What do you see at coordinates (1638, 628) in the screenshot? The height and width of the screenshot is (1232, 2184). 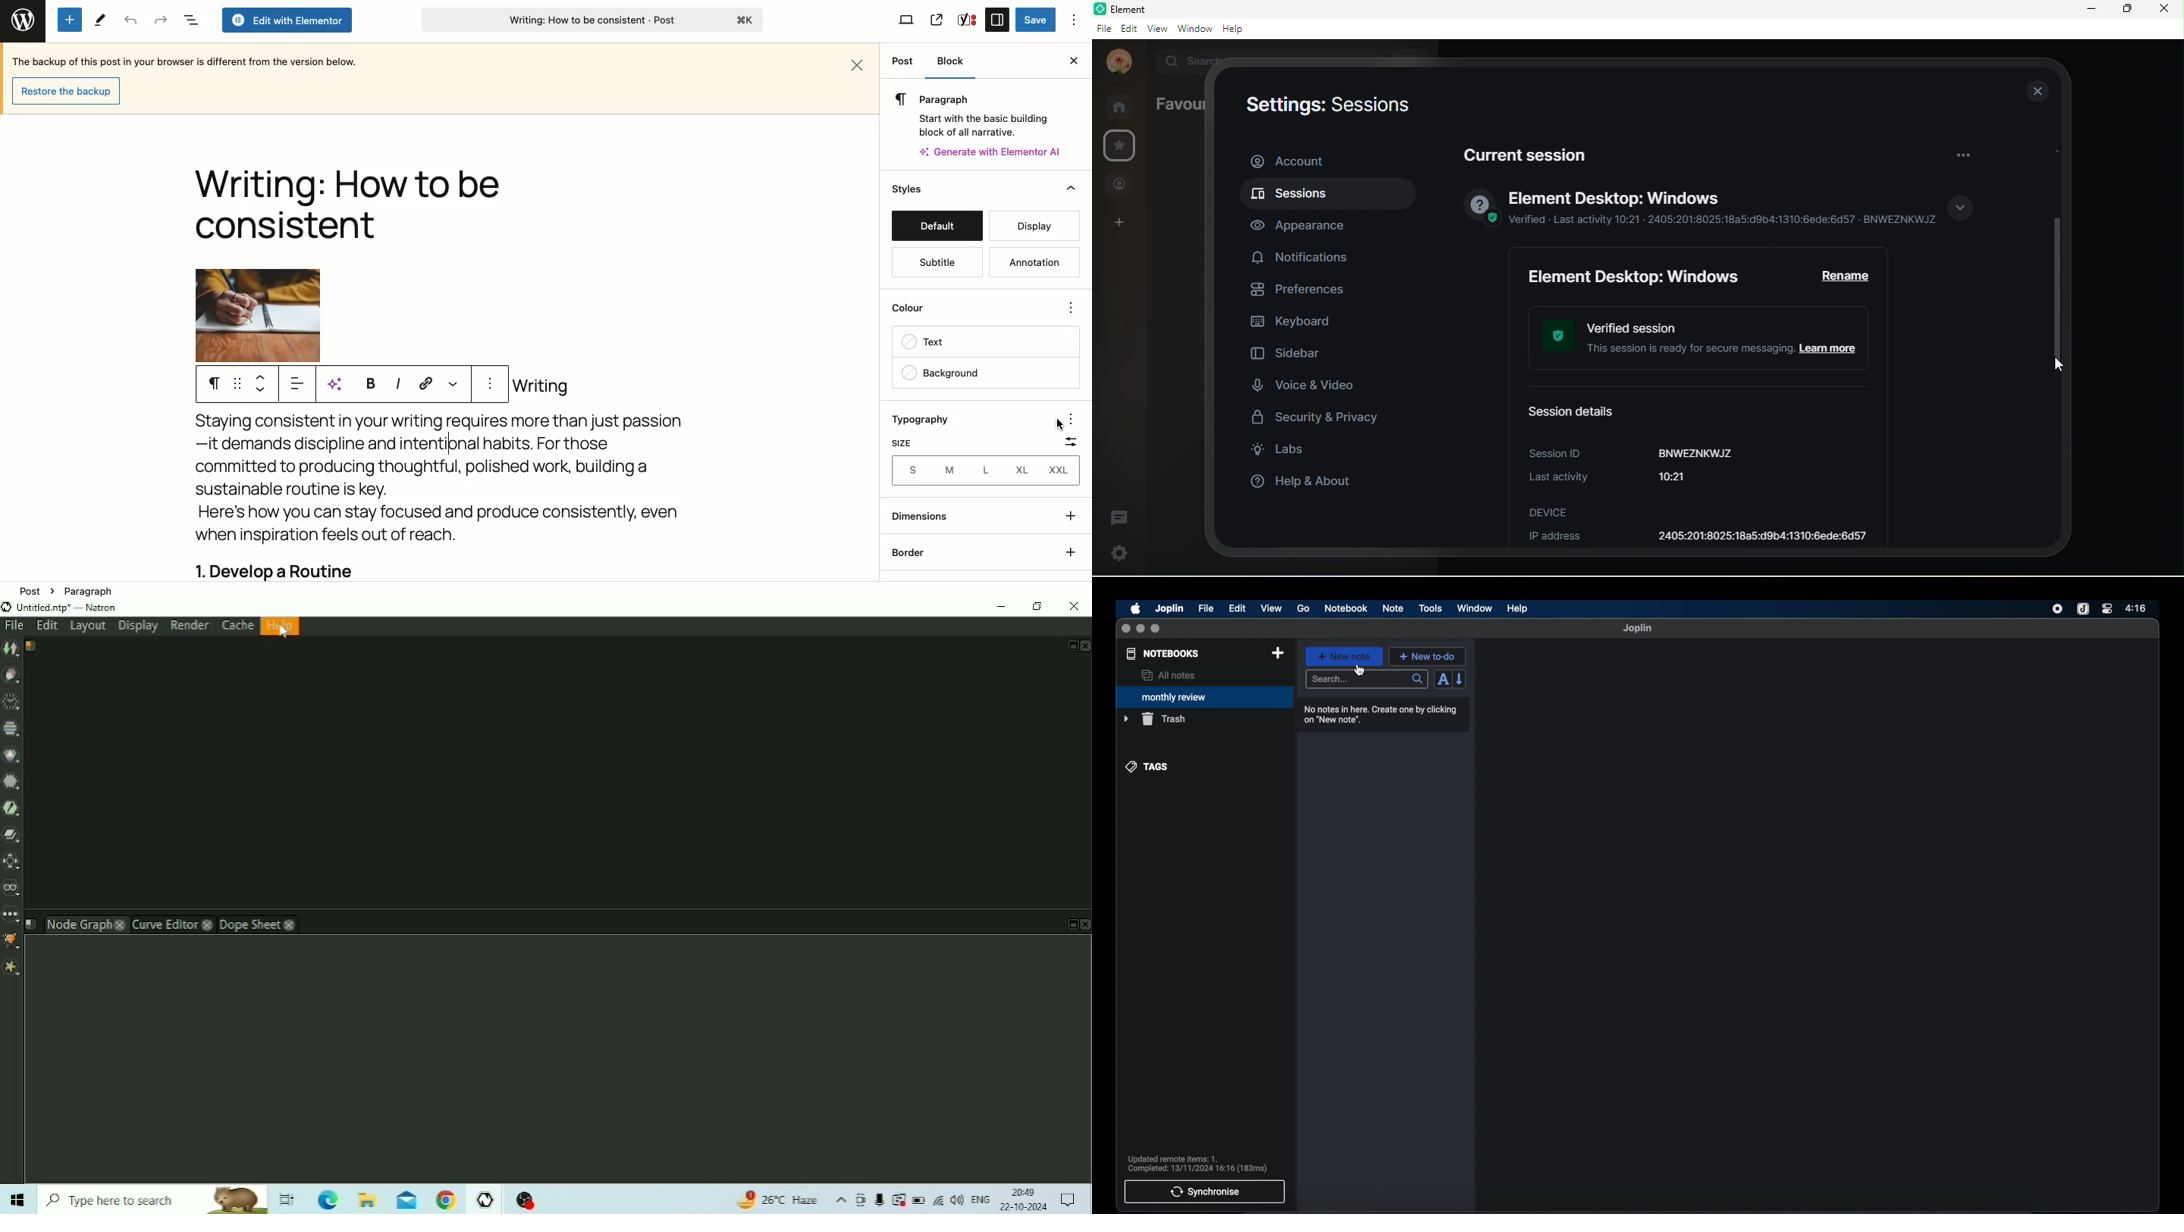 I see `joplin` at bounding box center [1638, 628].